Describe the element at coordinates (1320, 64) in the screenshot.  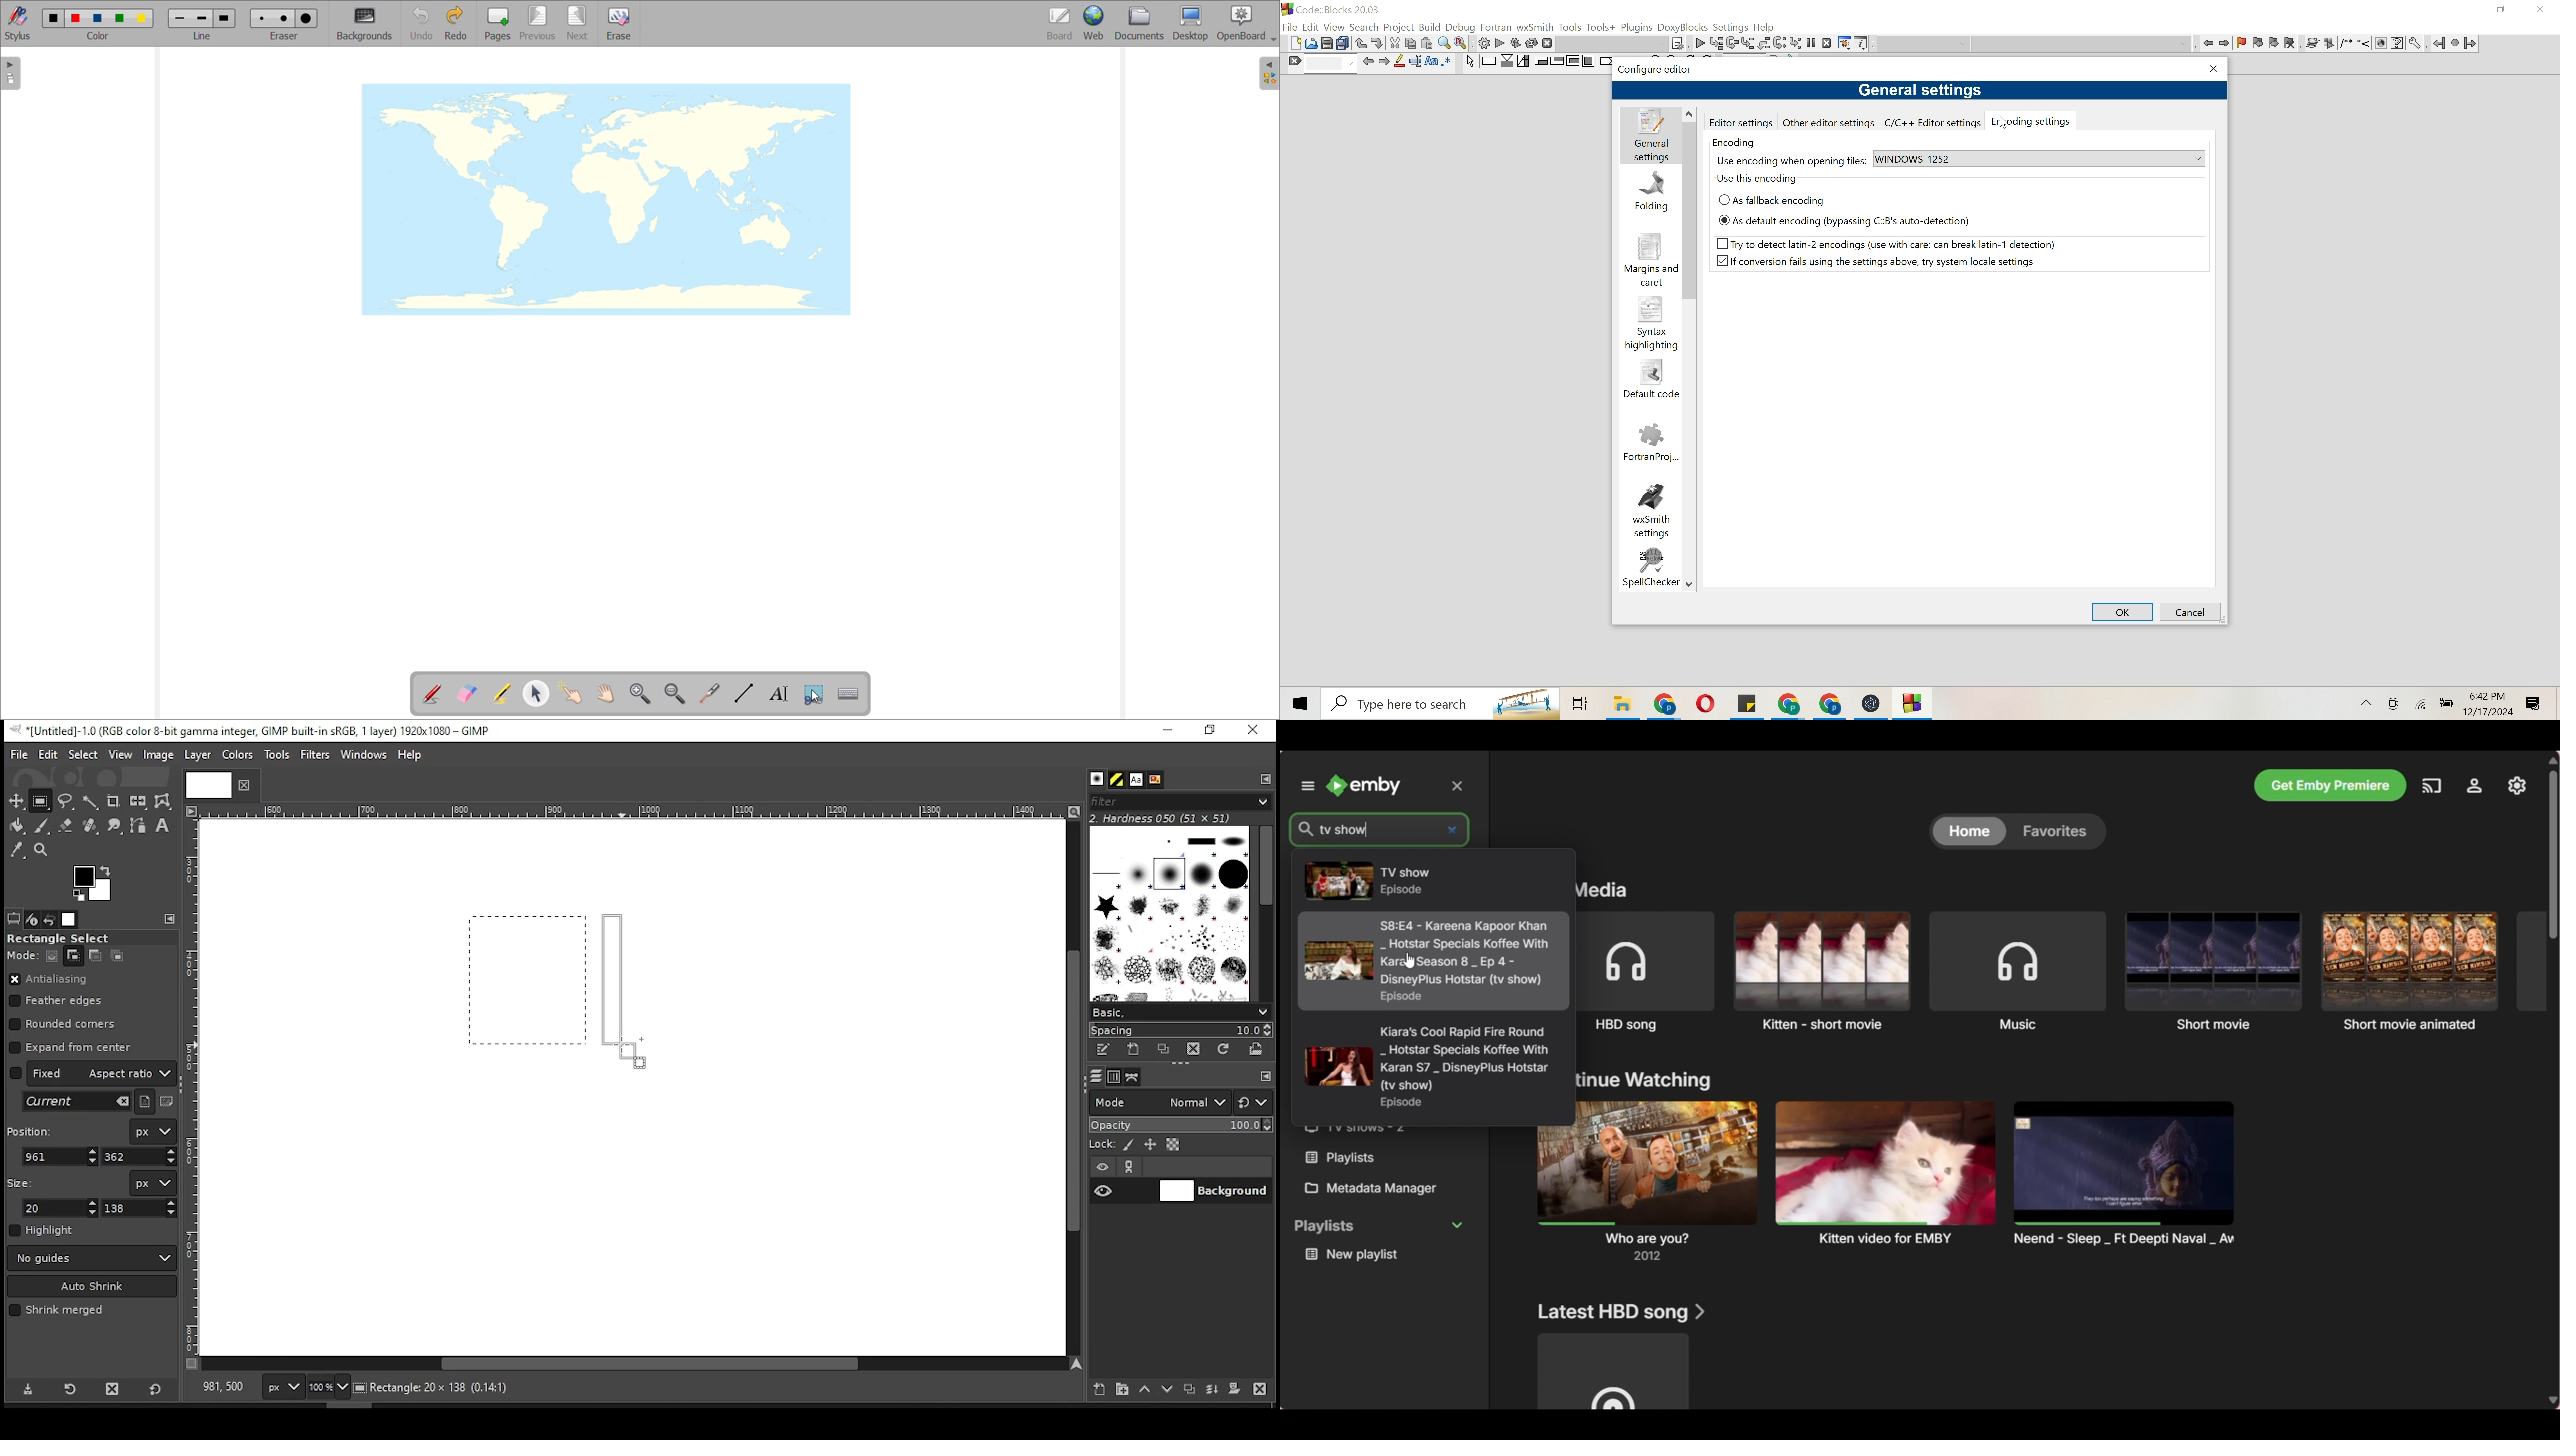
I see `Find` at that location.